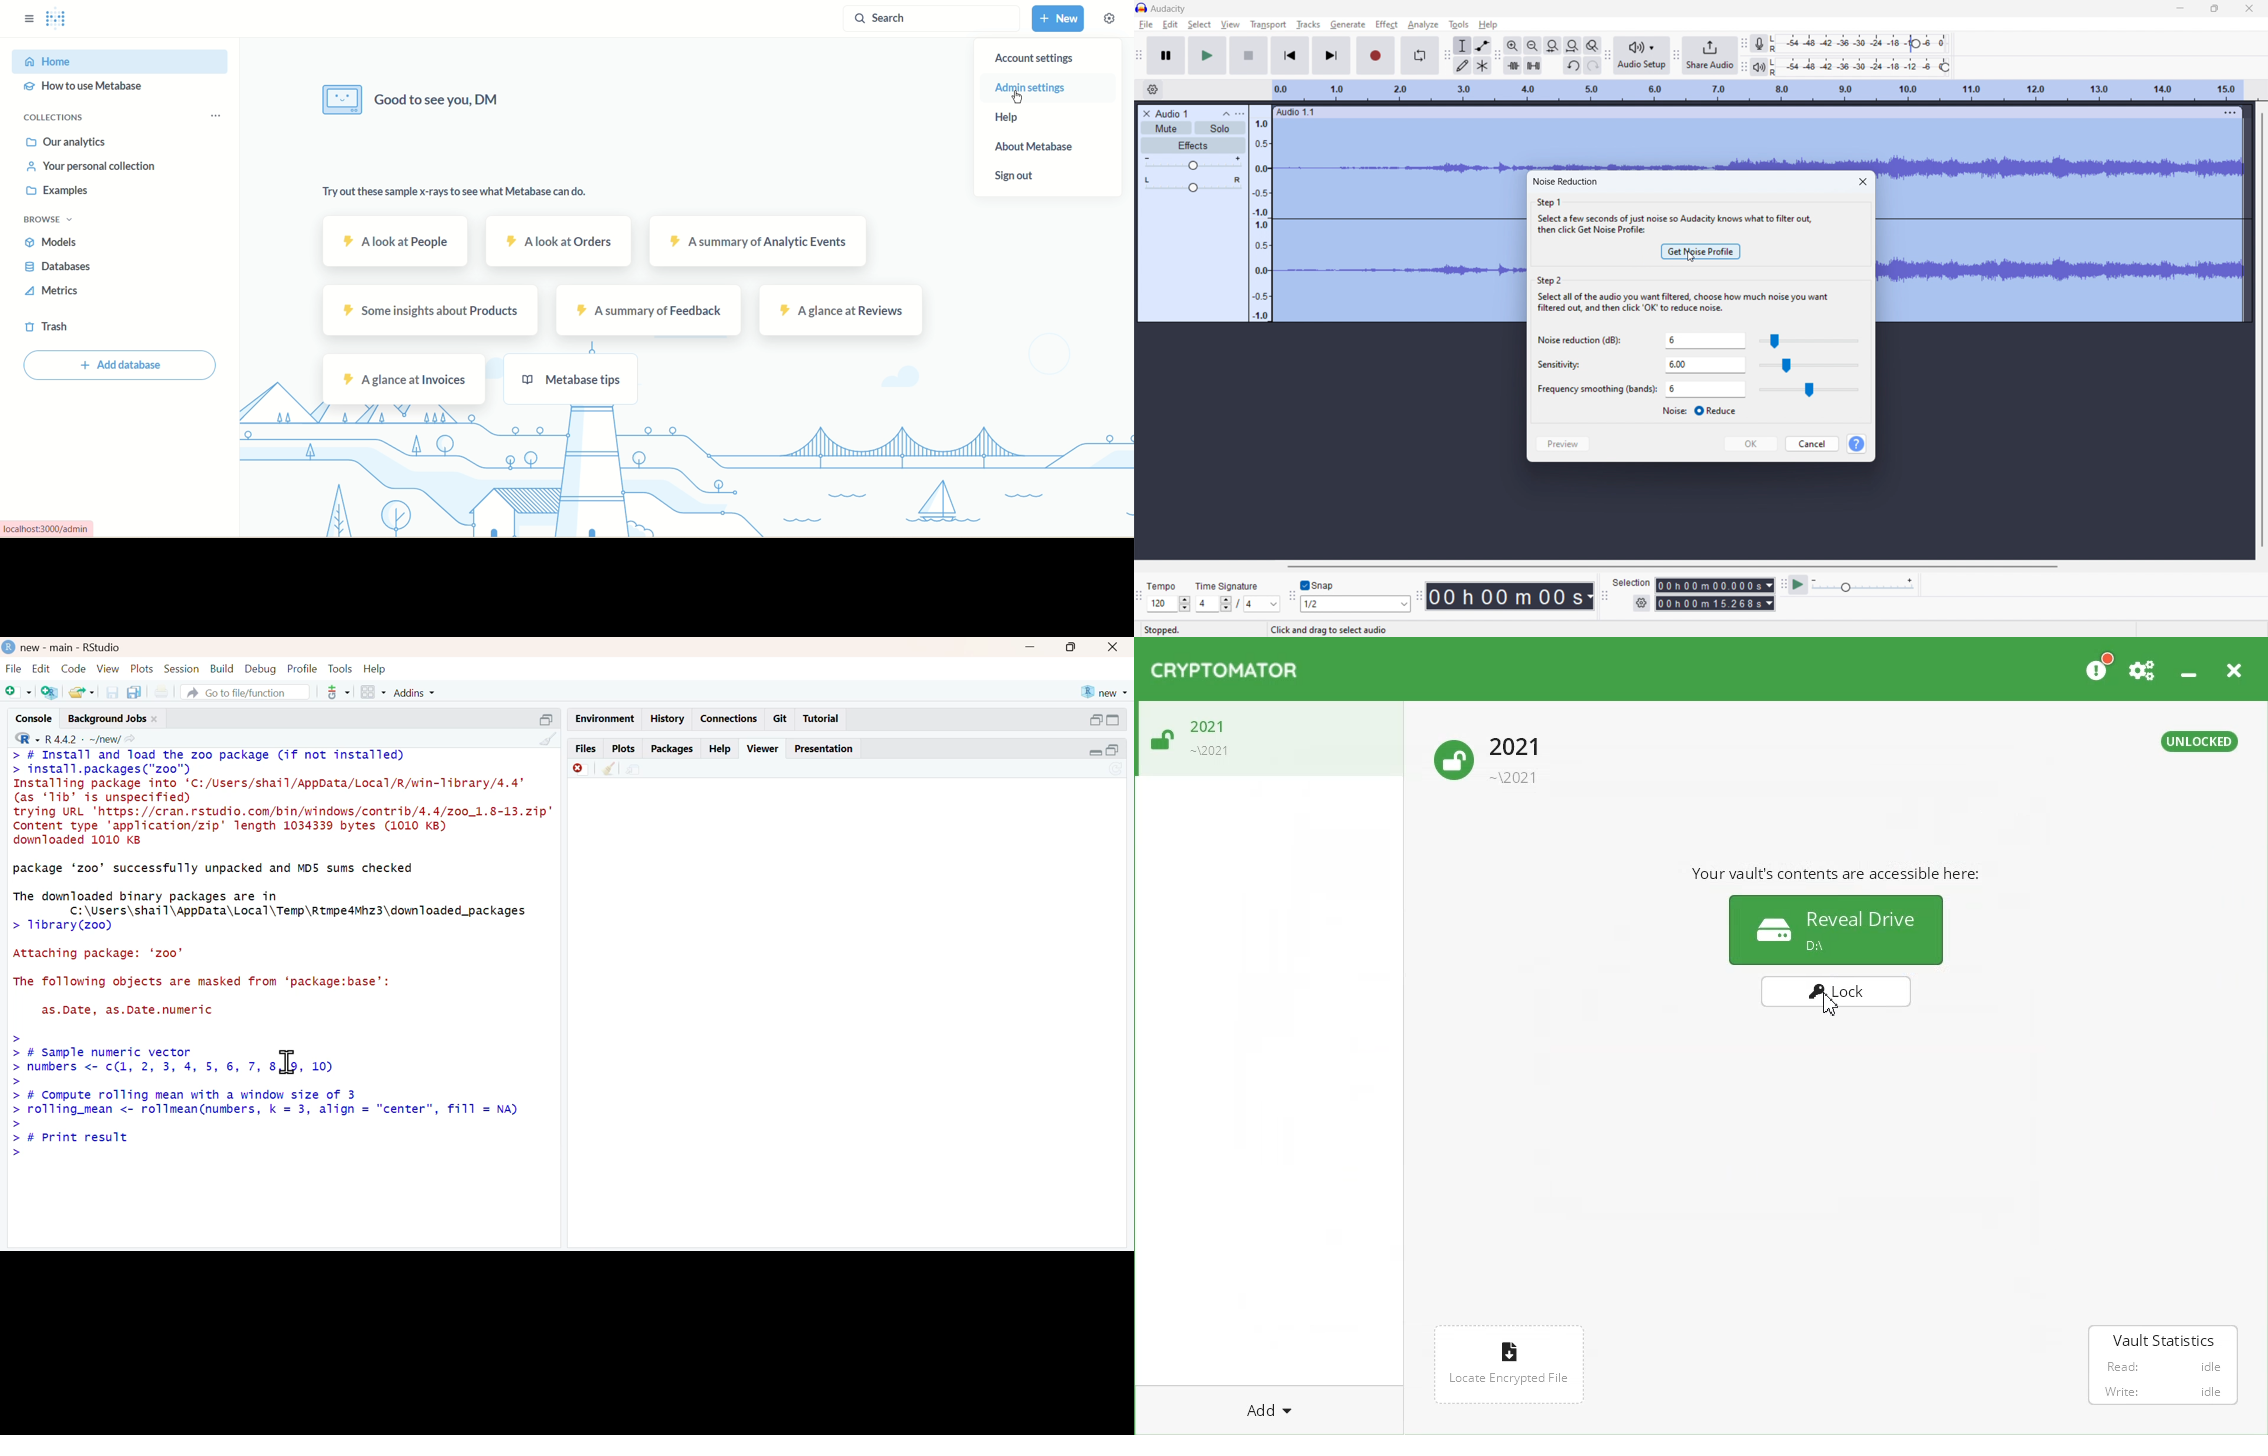 The height and width of the screenshot is (1456, 2268). Describe the element at coordinates (70, 144) in the screenshot. I see `analytics` at that location.